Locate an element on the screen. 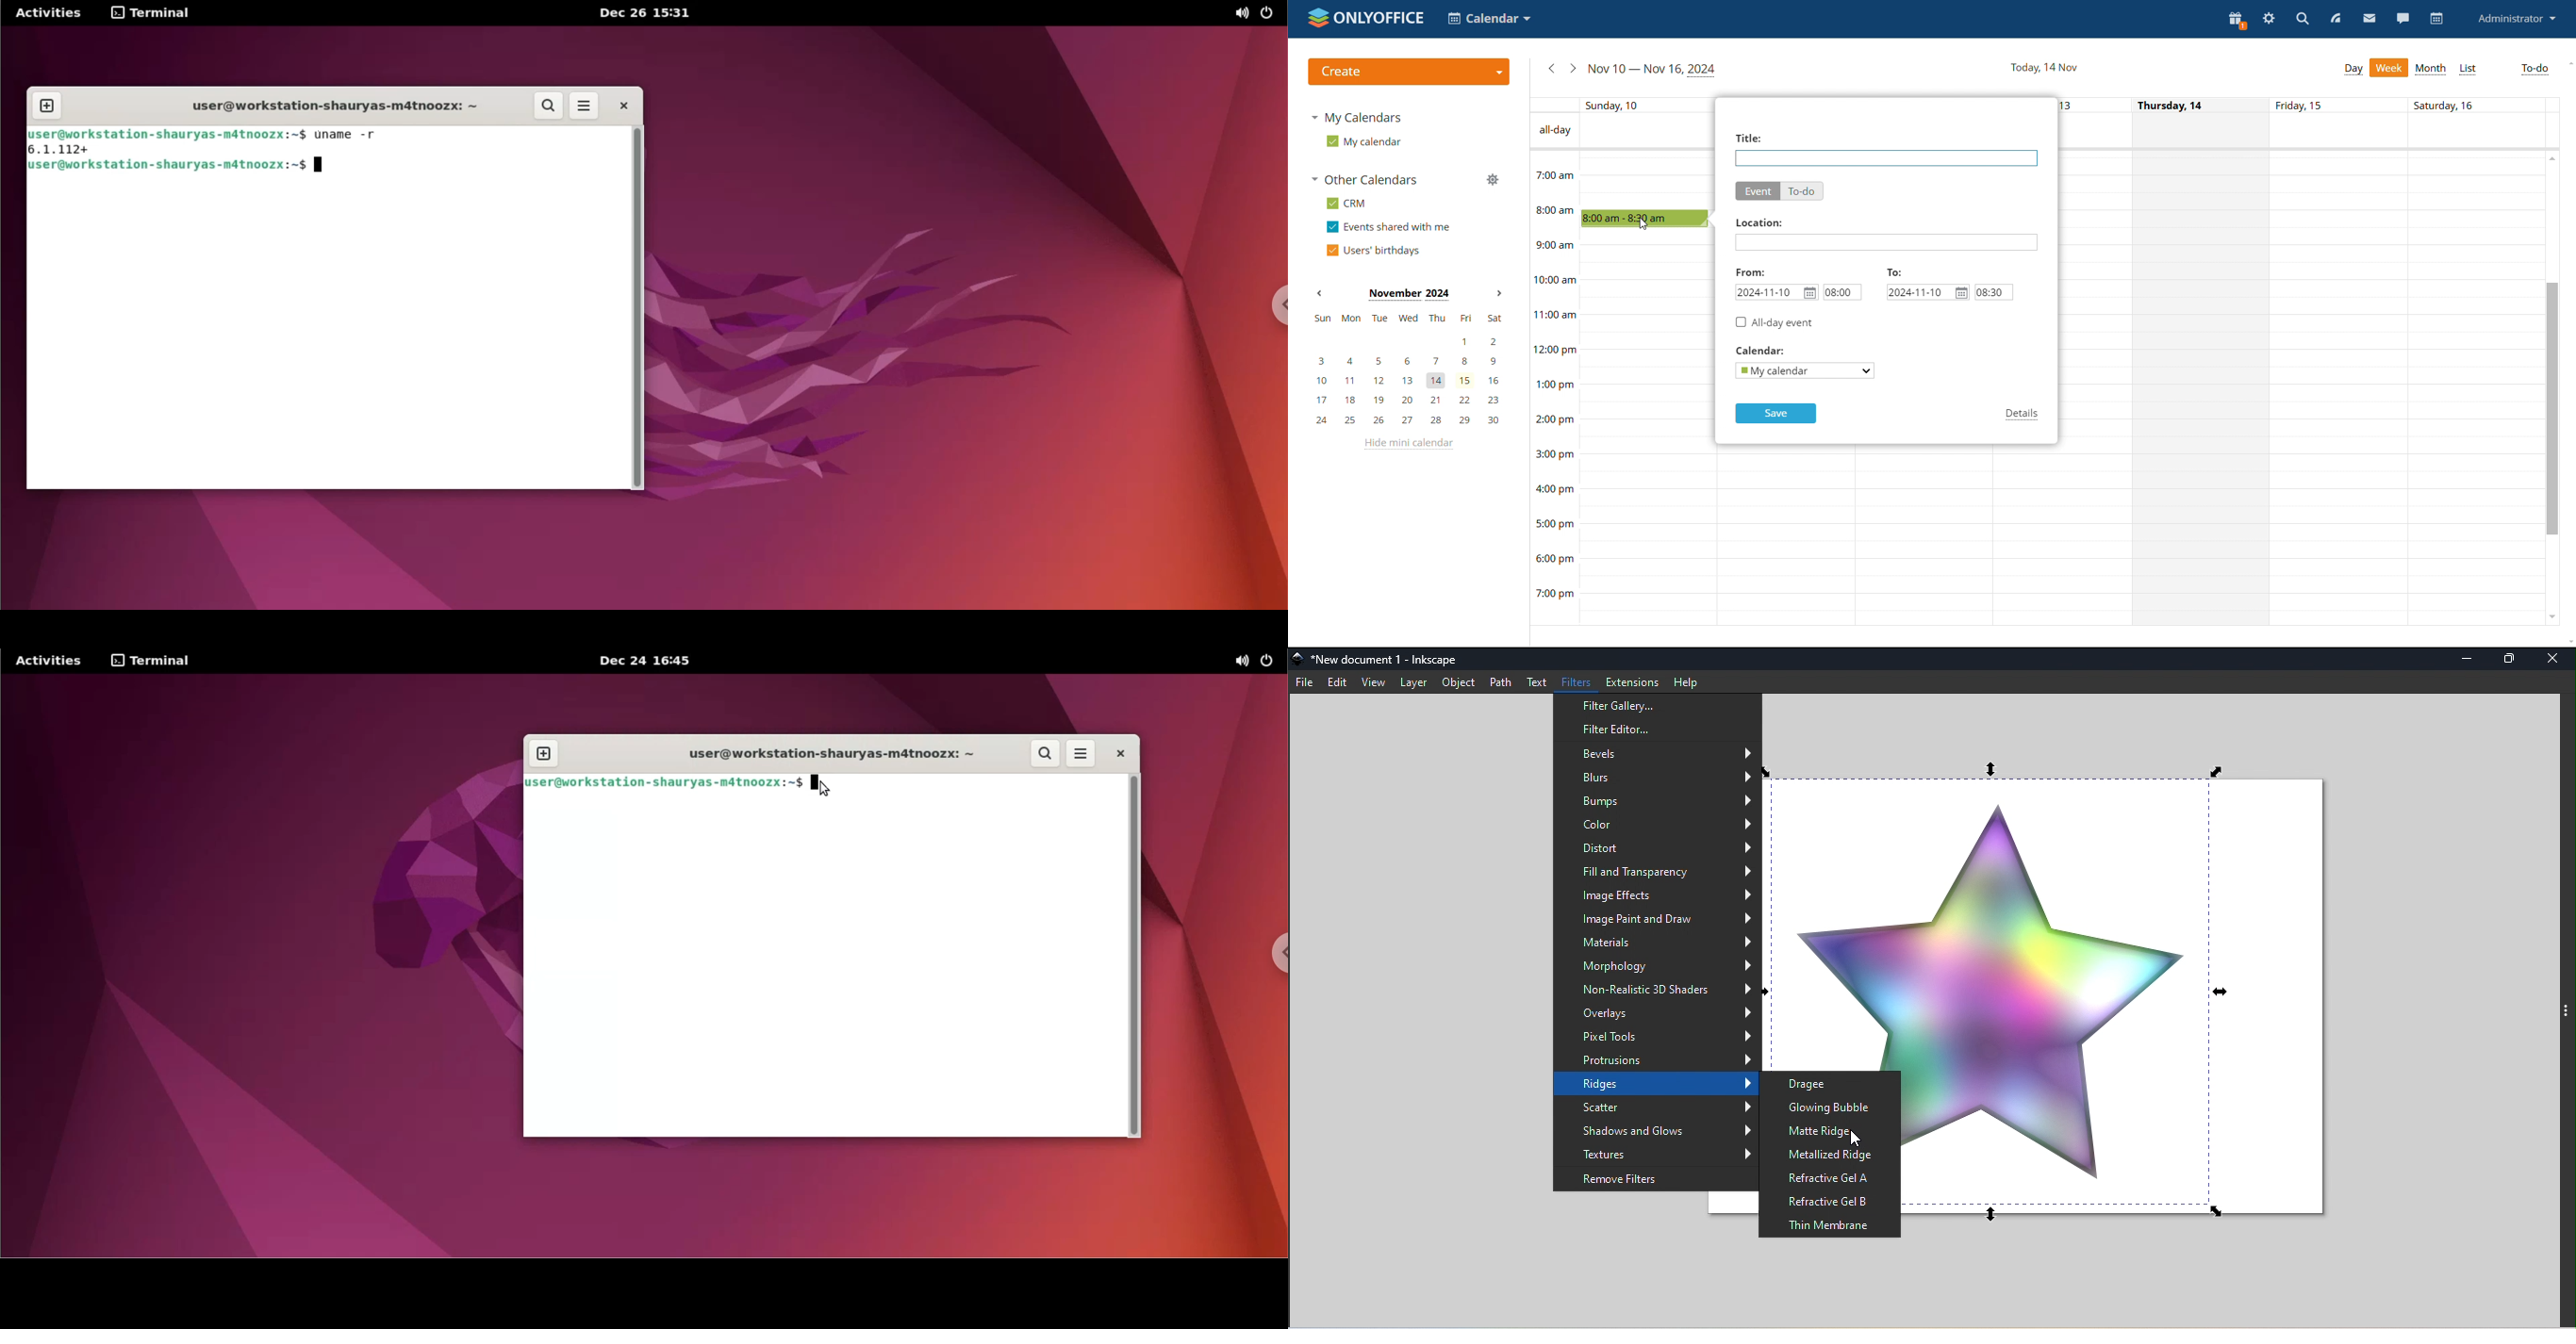  Edit is located at coordinates (1336, 682).